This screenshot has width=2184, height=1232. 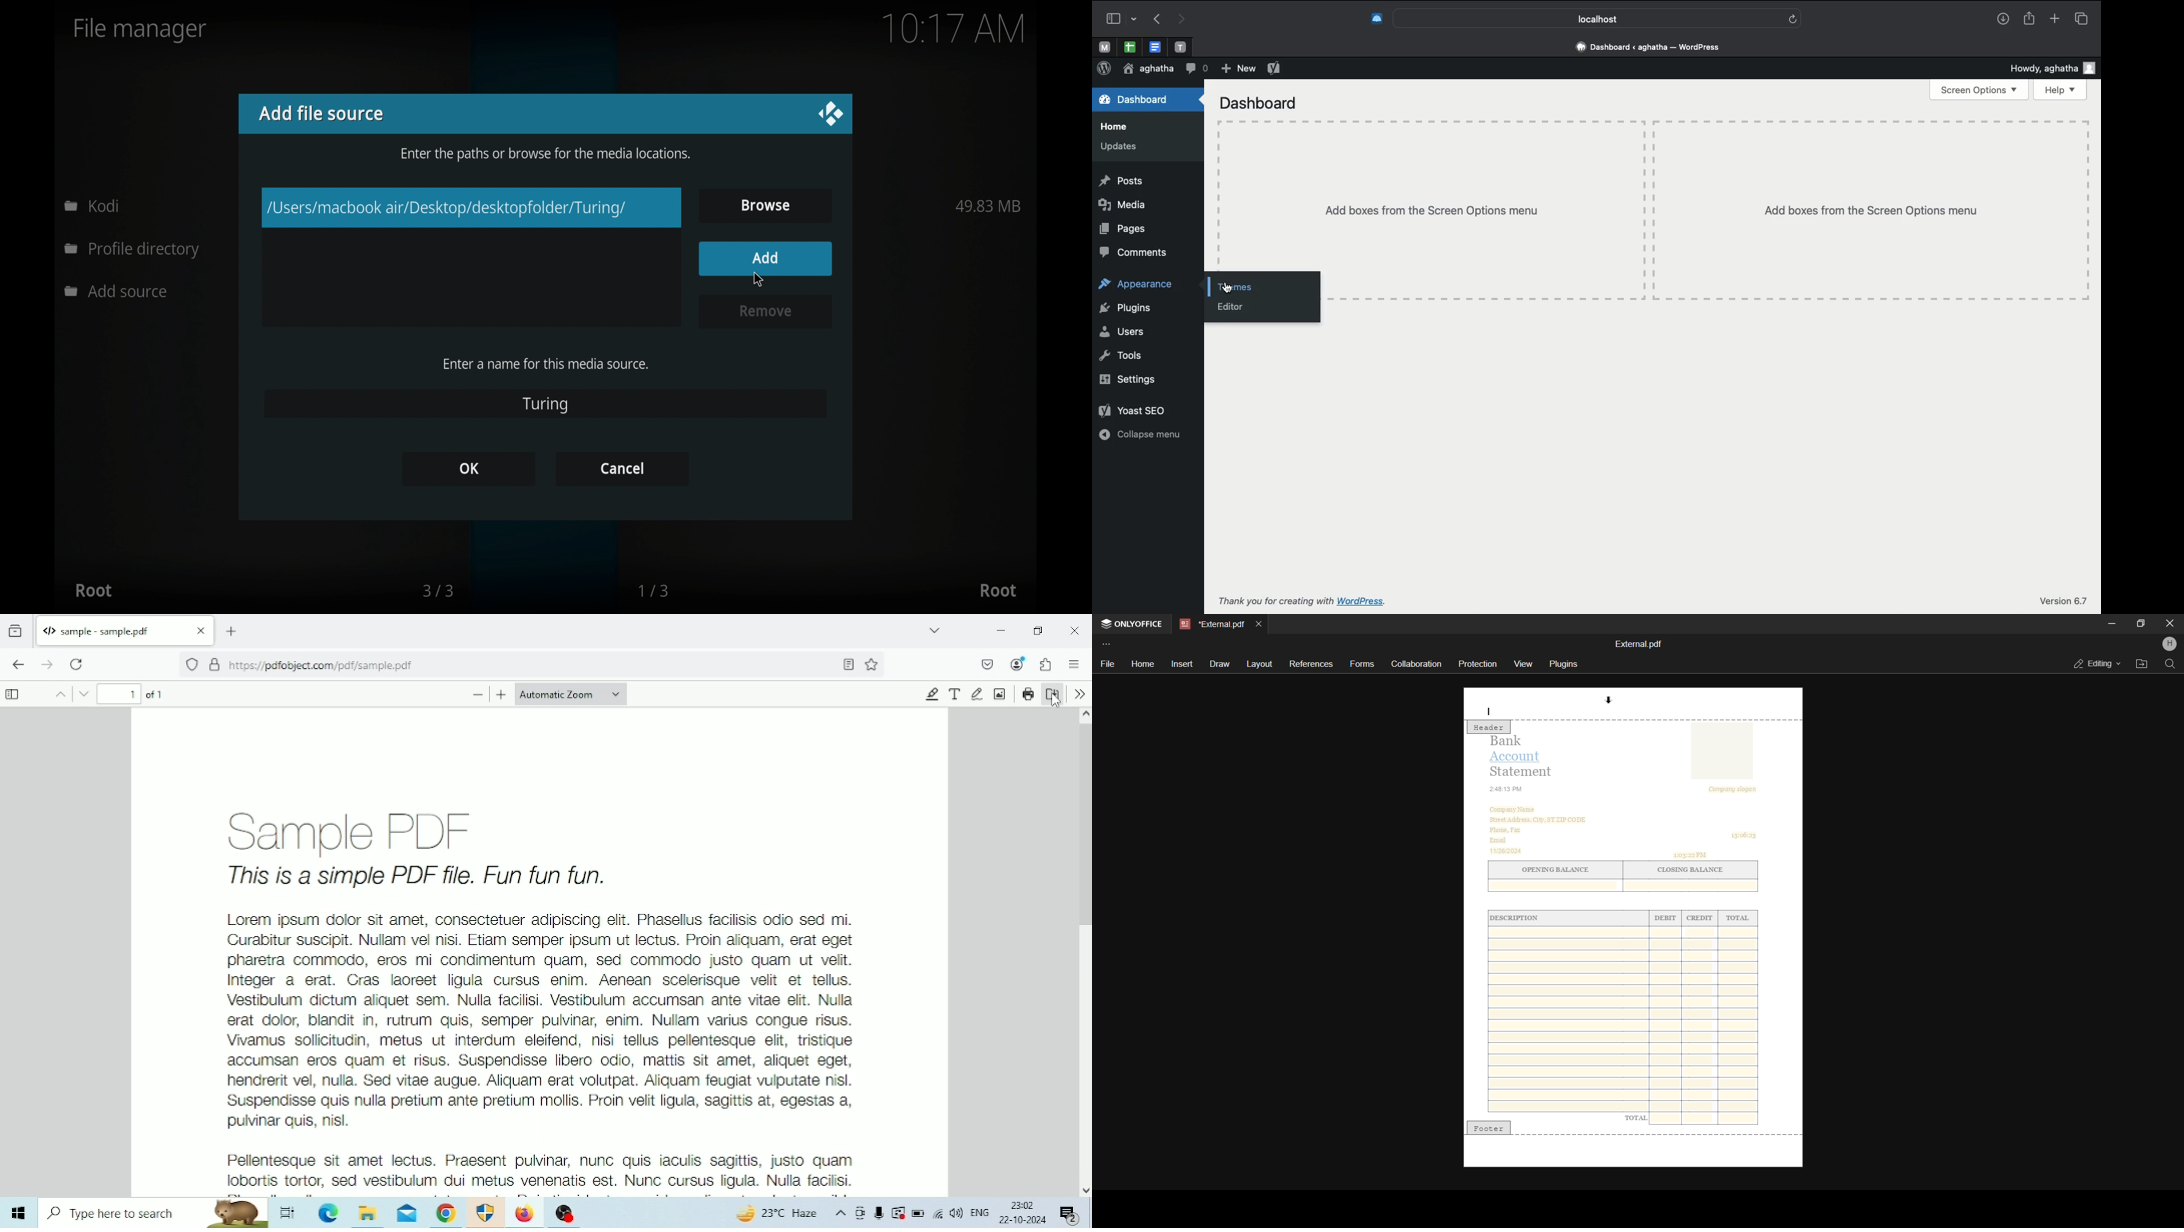 I want to click on profile directory, so click(x=134, y=251).